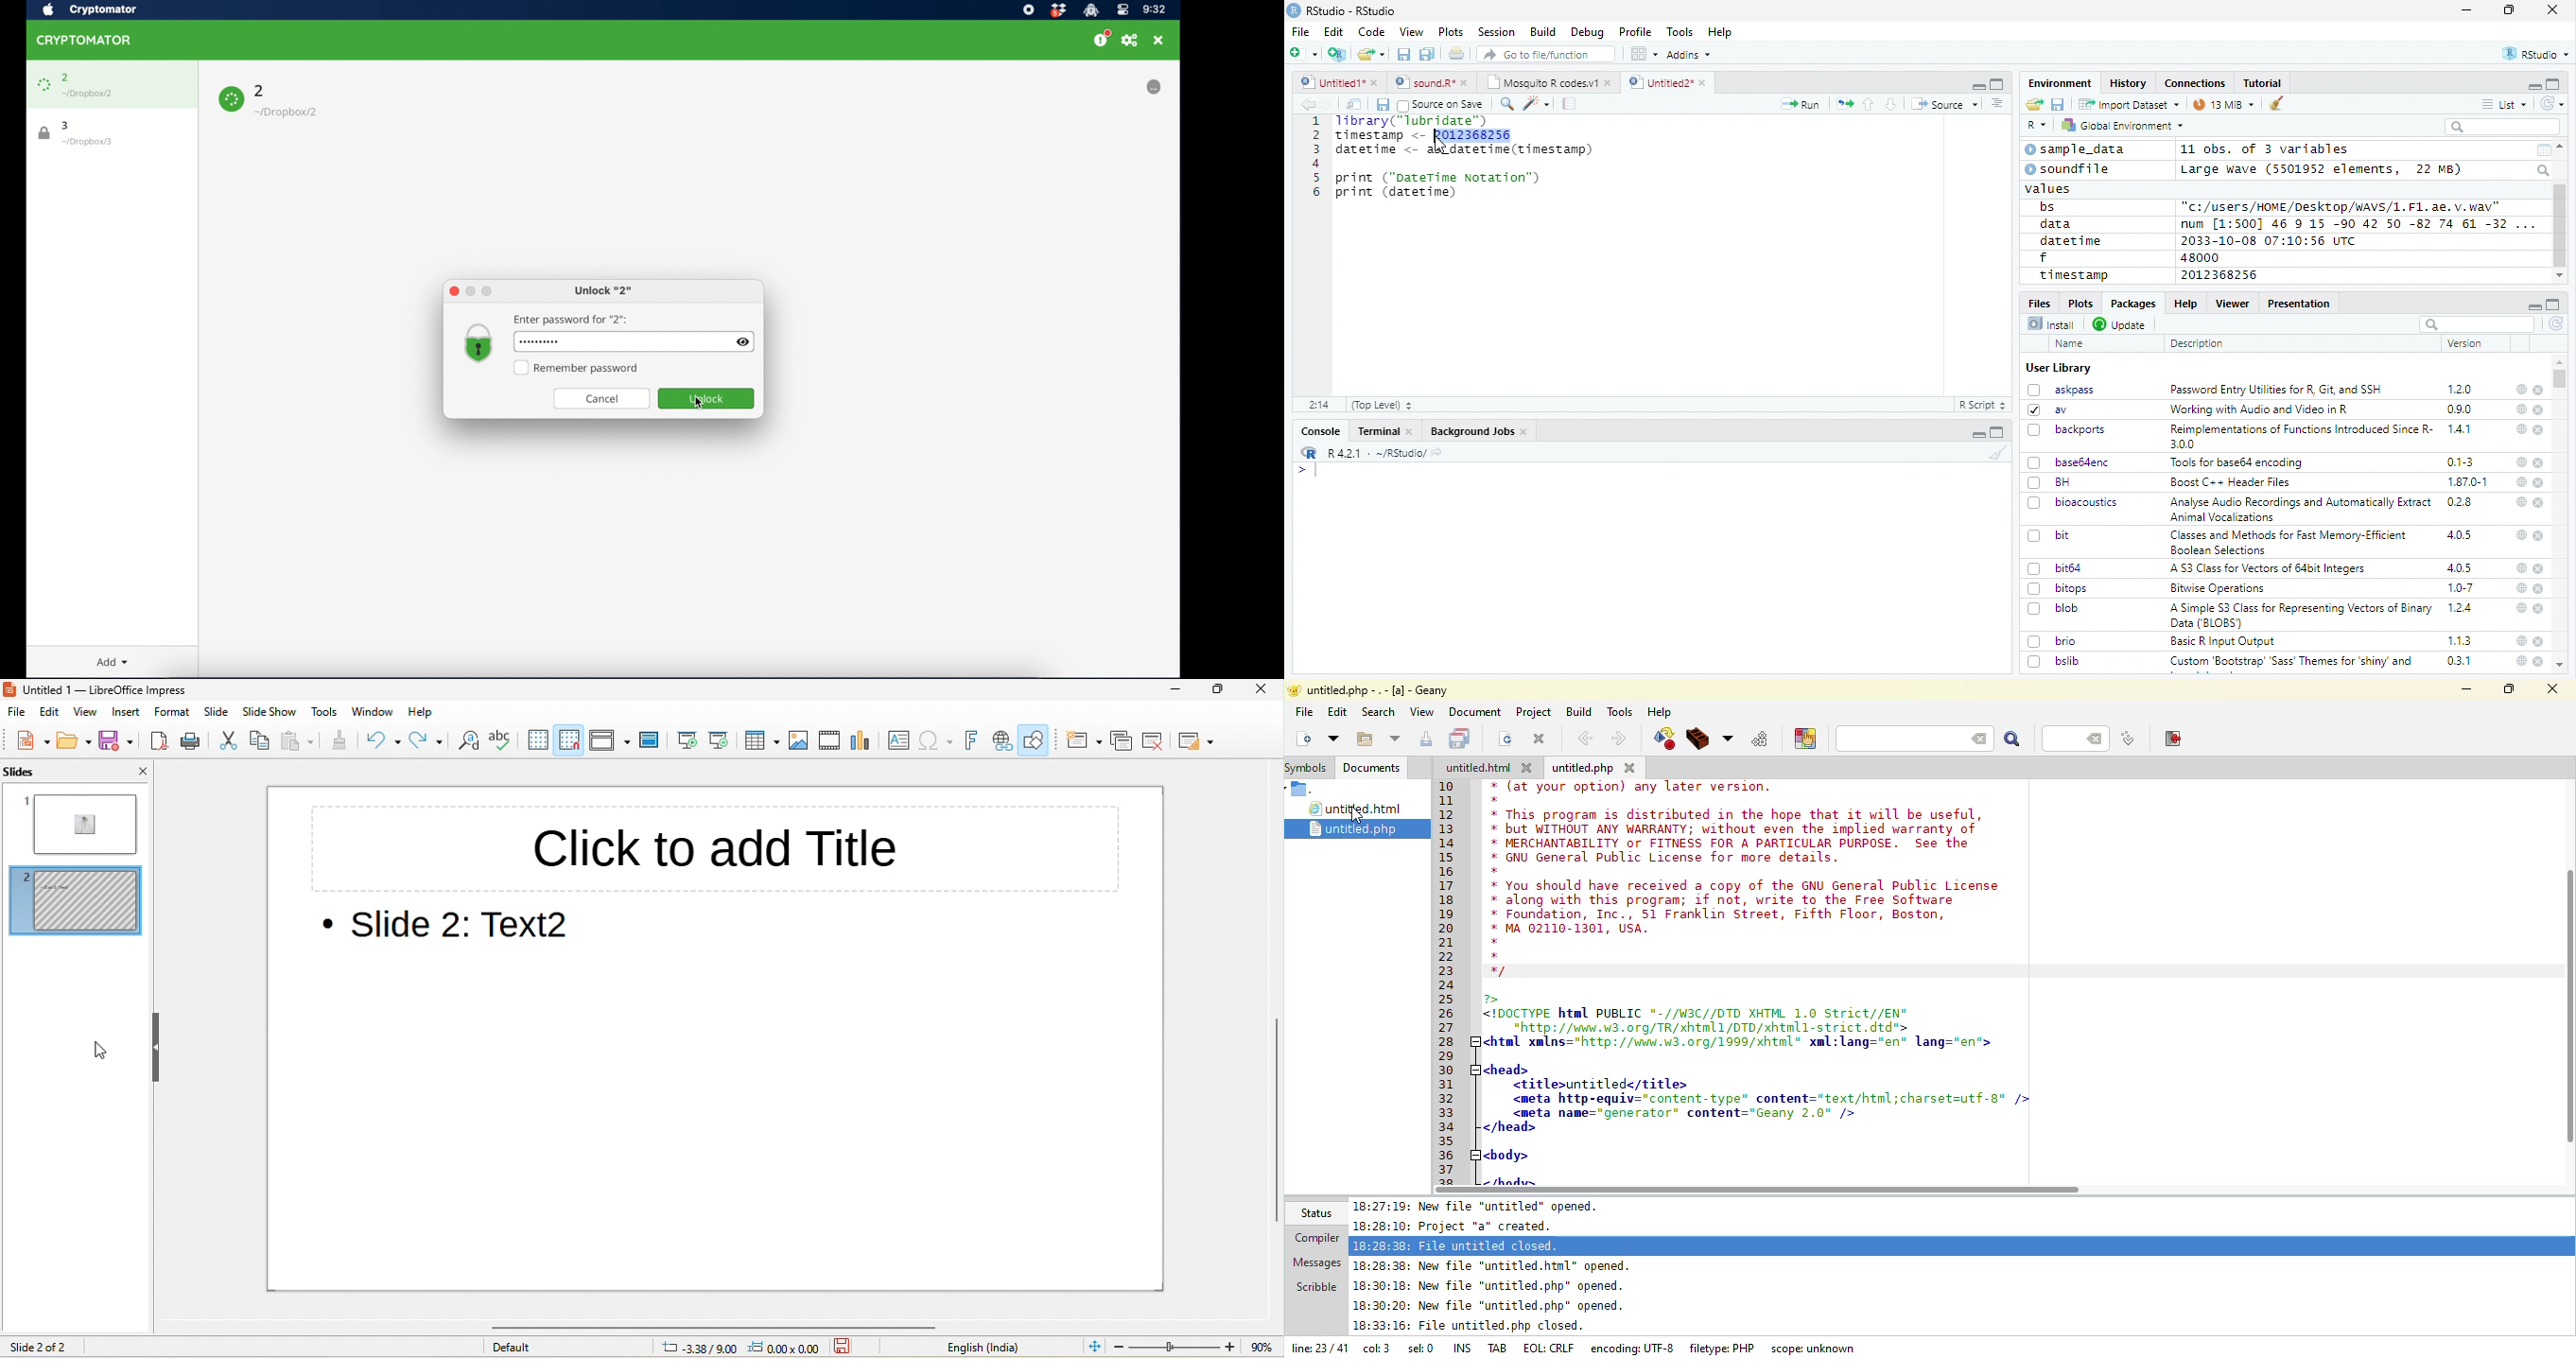 The image size is (2576, 1372). I want to click on List, so click(2505, 105).